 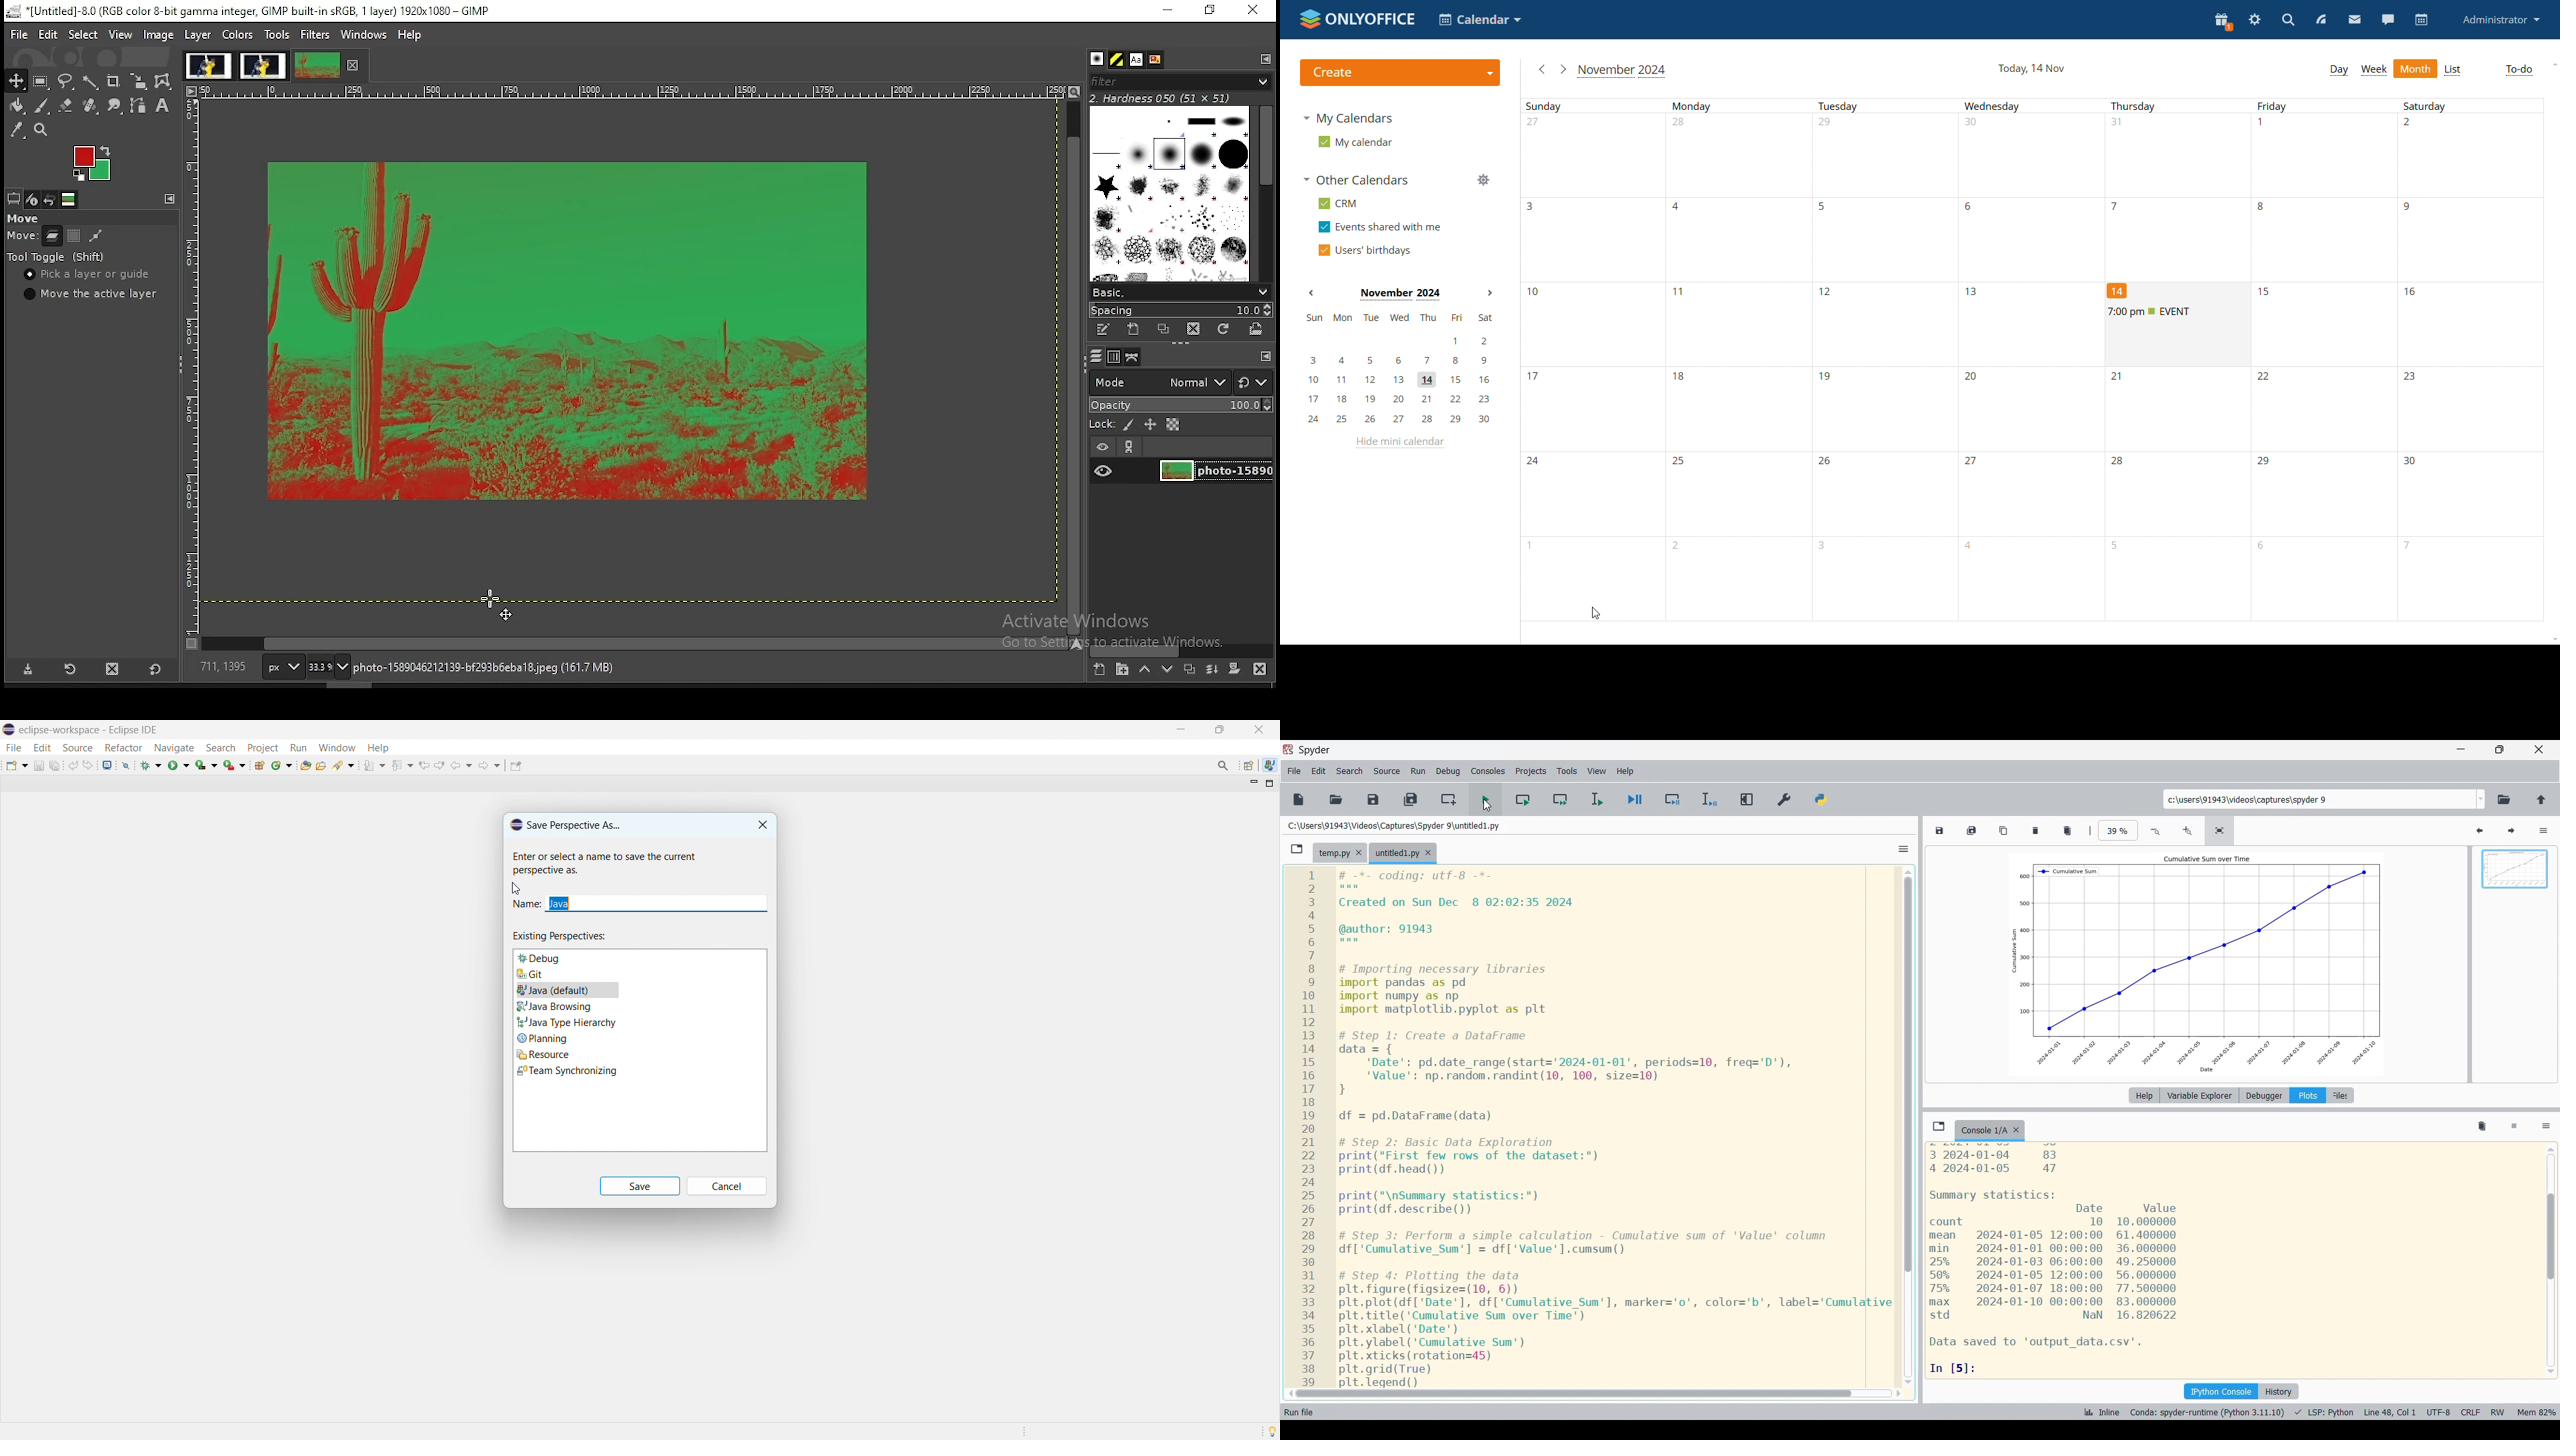 What do you see at coordinates (2319, 799) in the screenshot?
I see `Input folder location` at bounding box center [2319, 799].